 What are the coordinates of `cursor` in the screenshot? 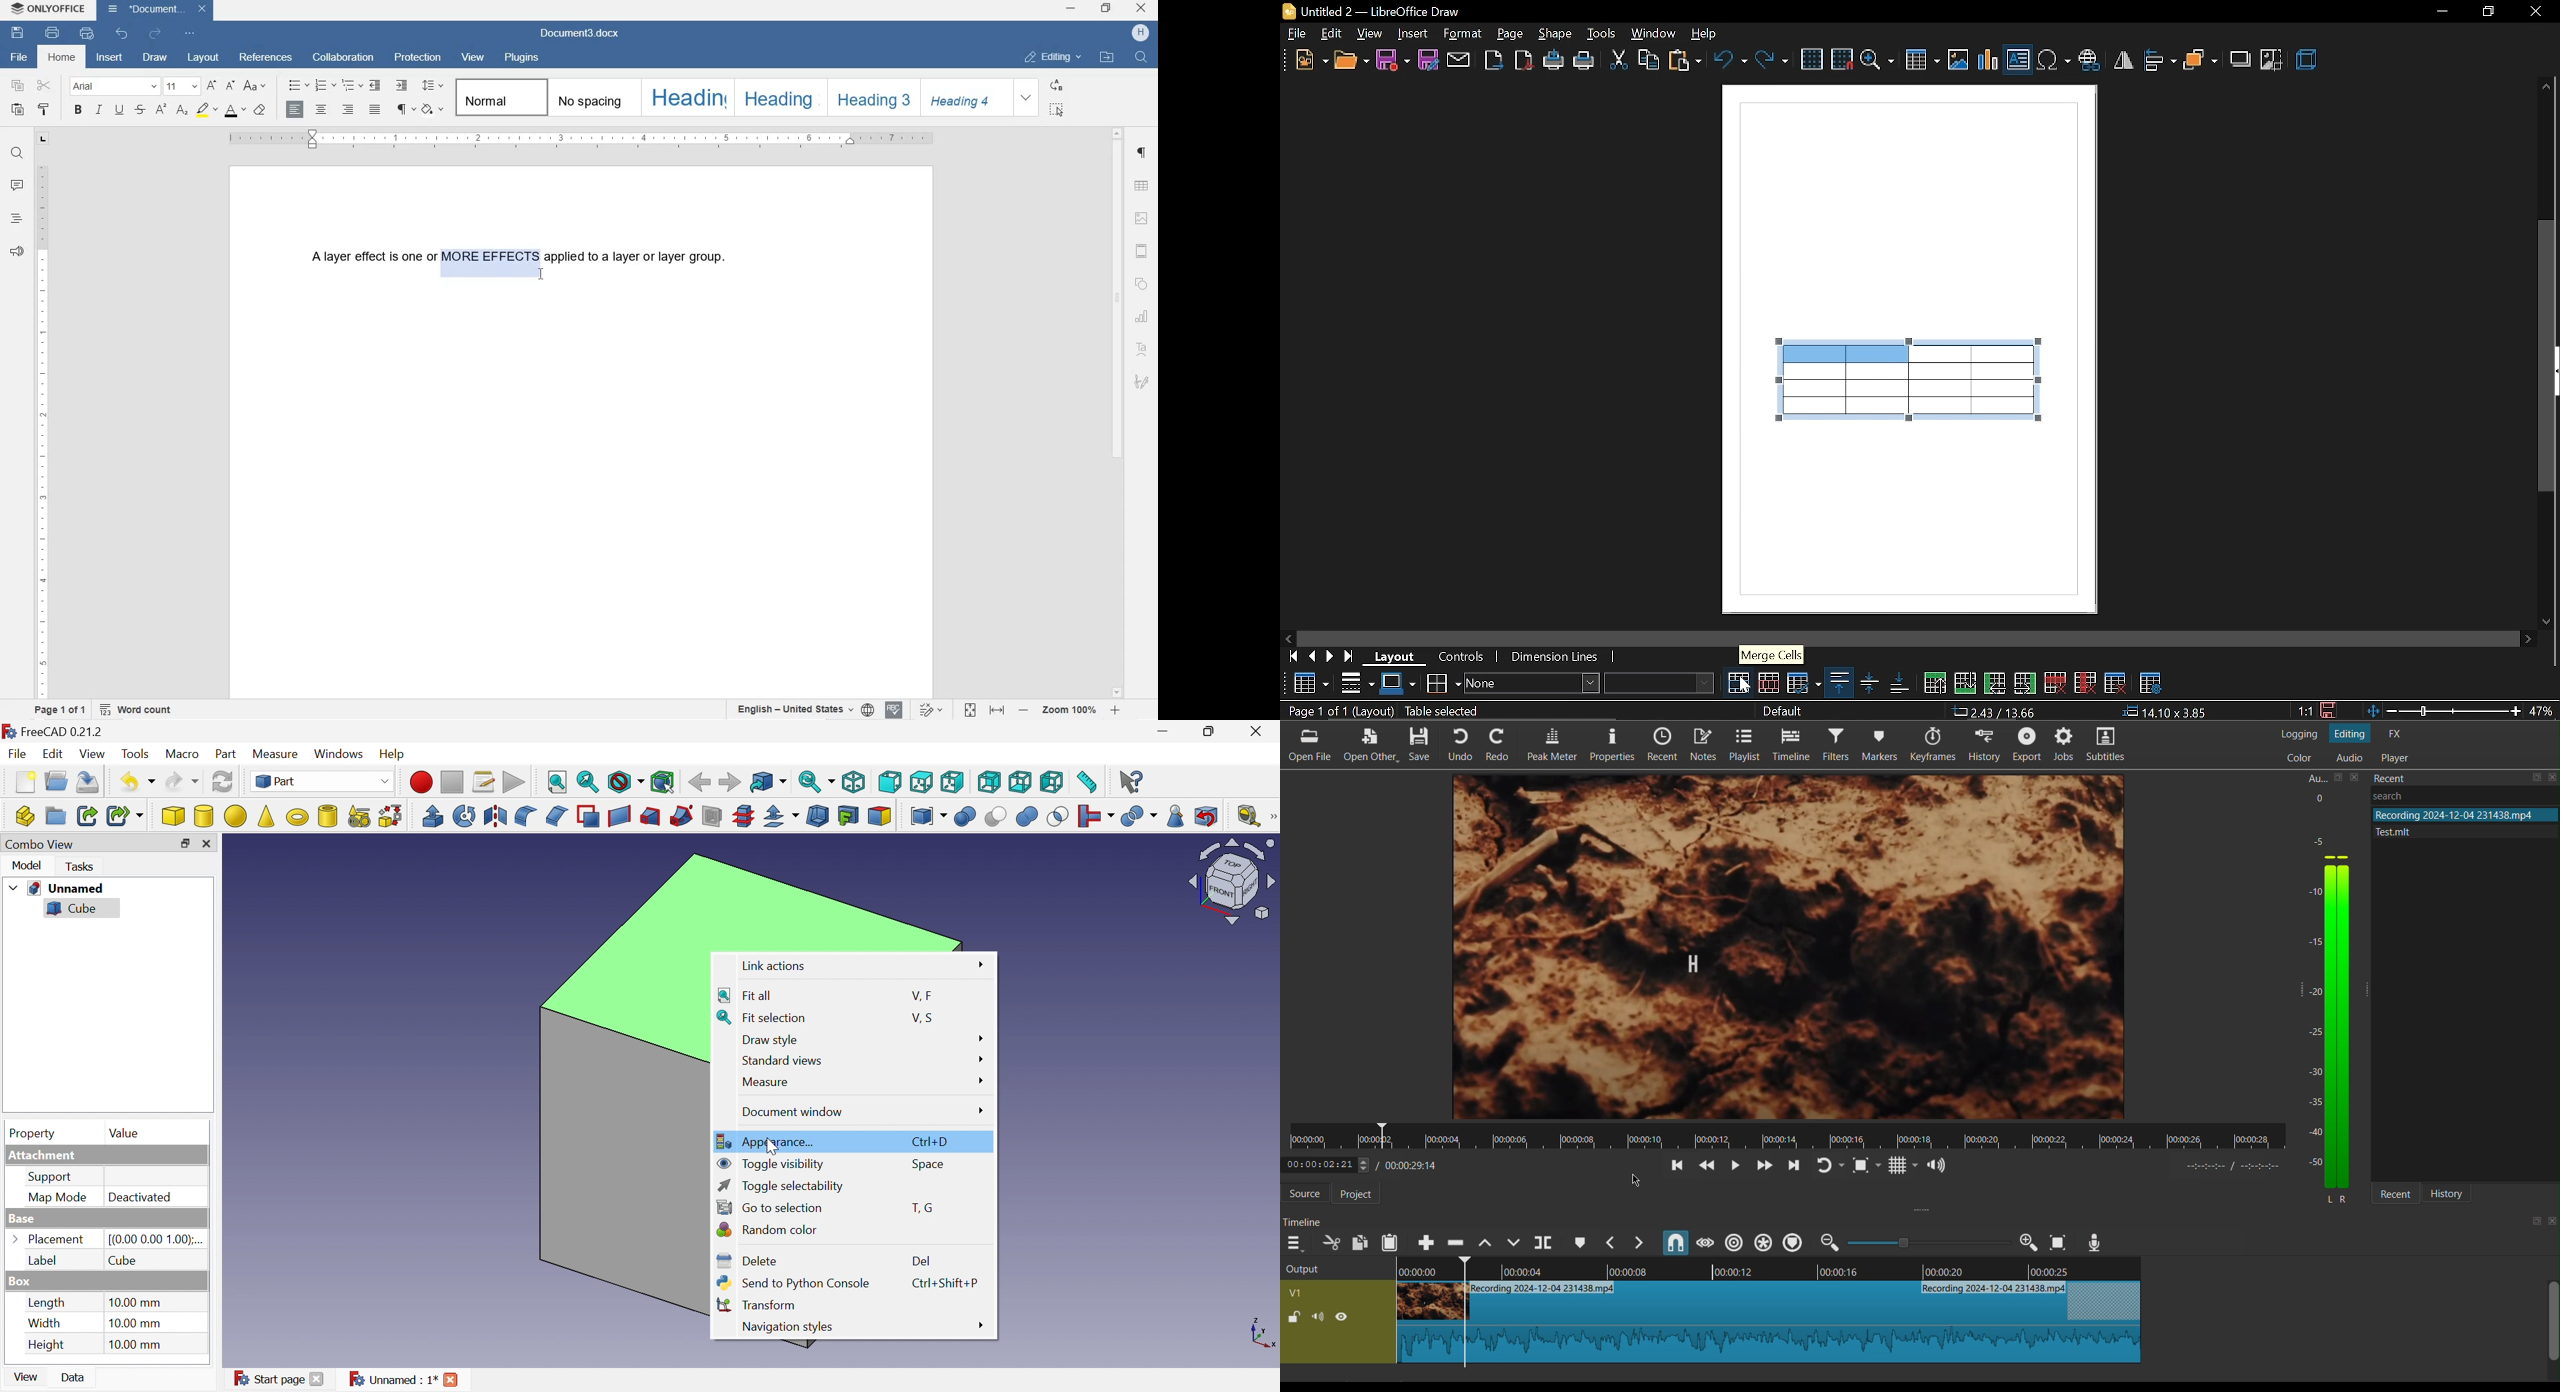 It's located at (1634, 1179).